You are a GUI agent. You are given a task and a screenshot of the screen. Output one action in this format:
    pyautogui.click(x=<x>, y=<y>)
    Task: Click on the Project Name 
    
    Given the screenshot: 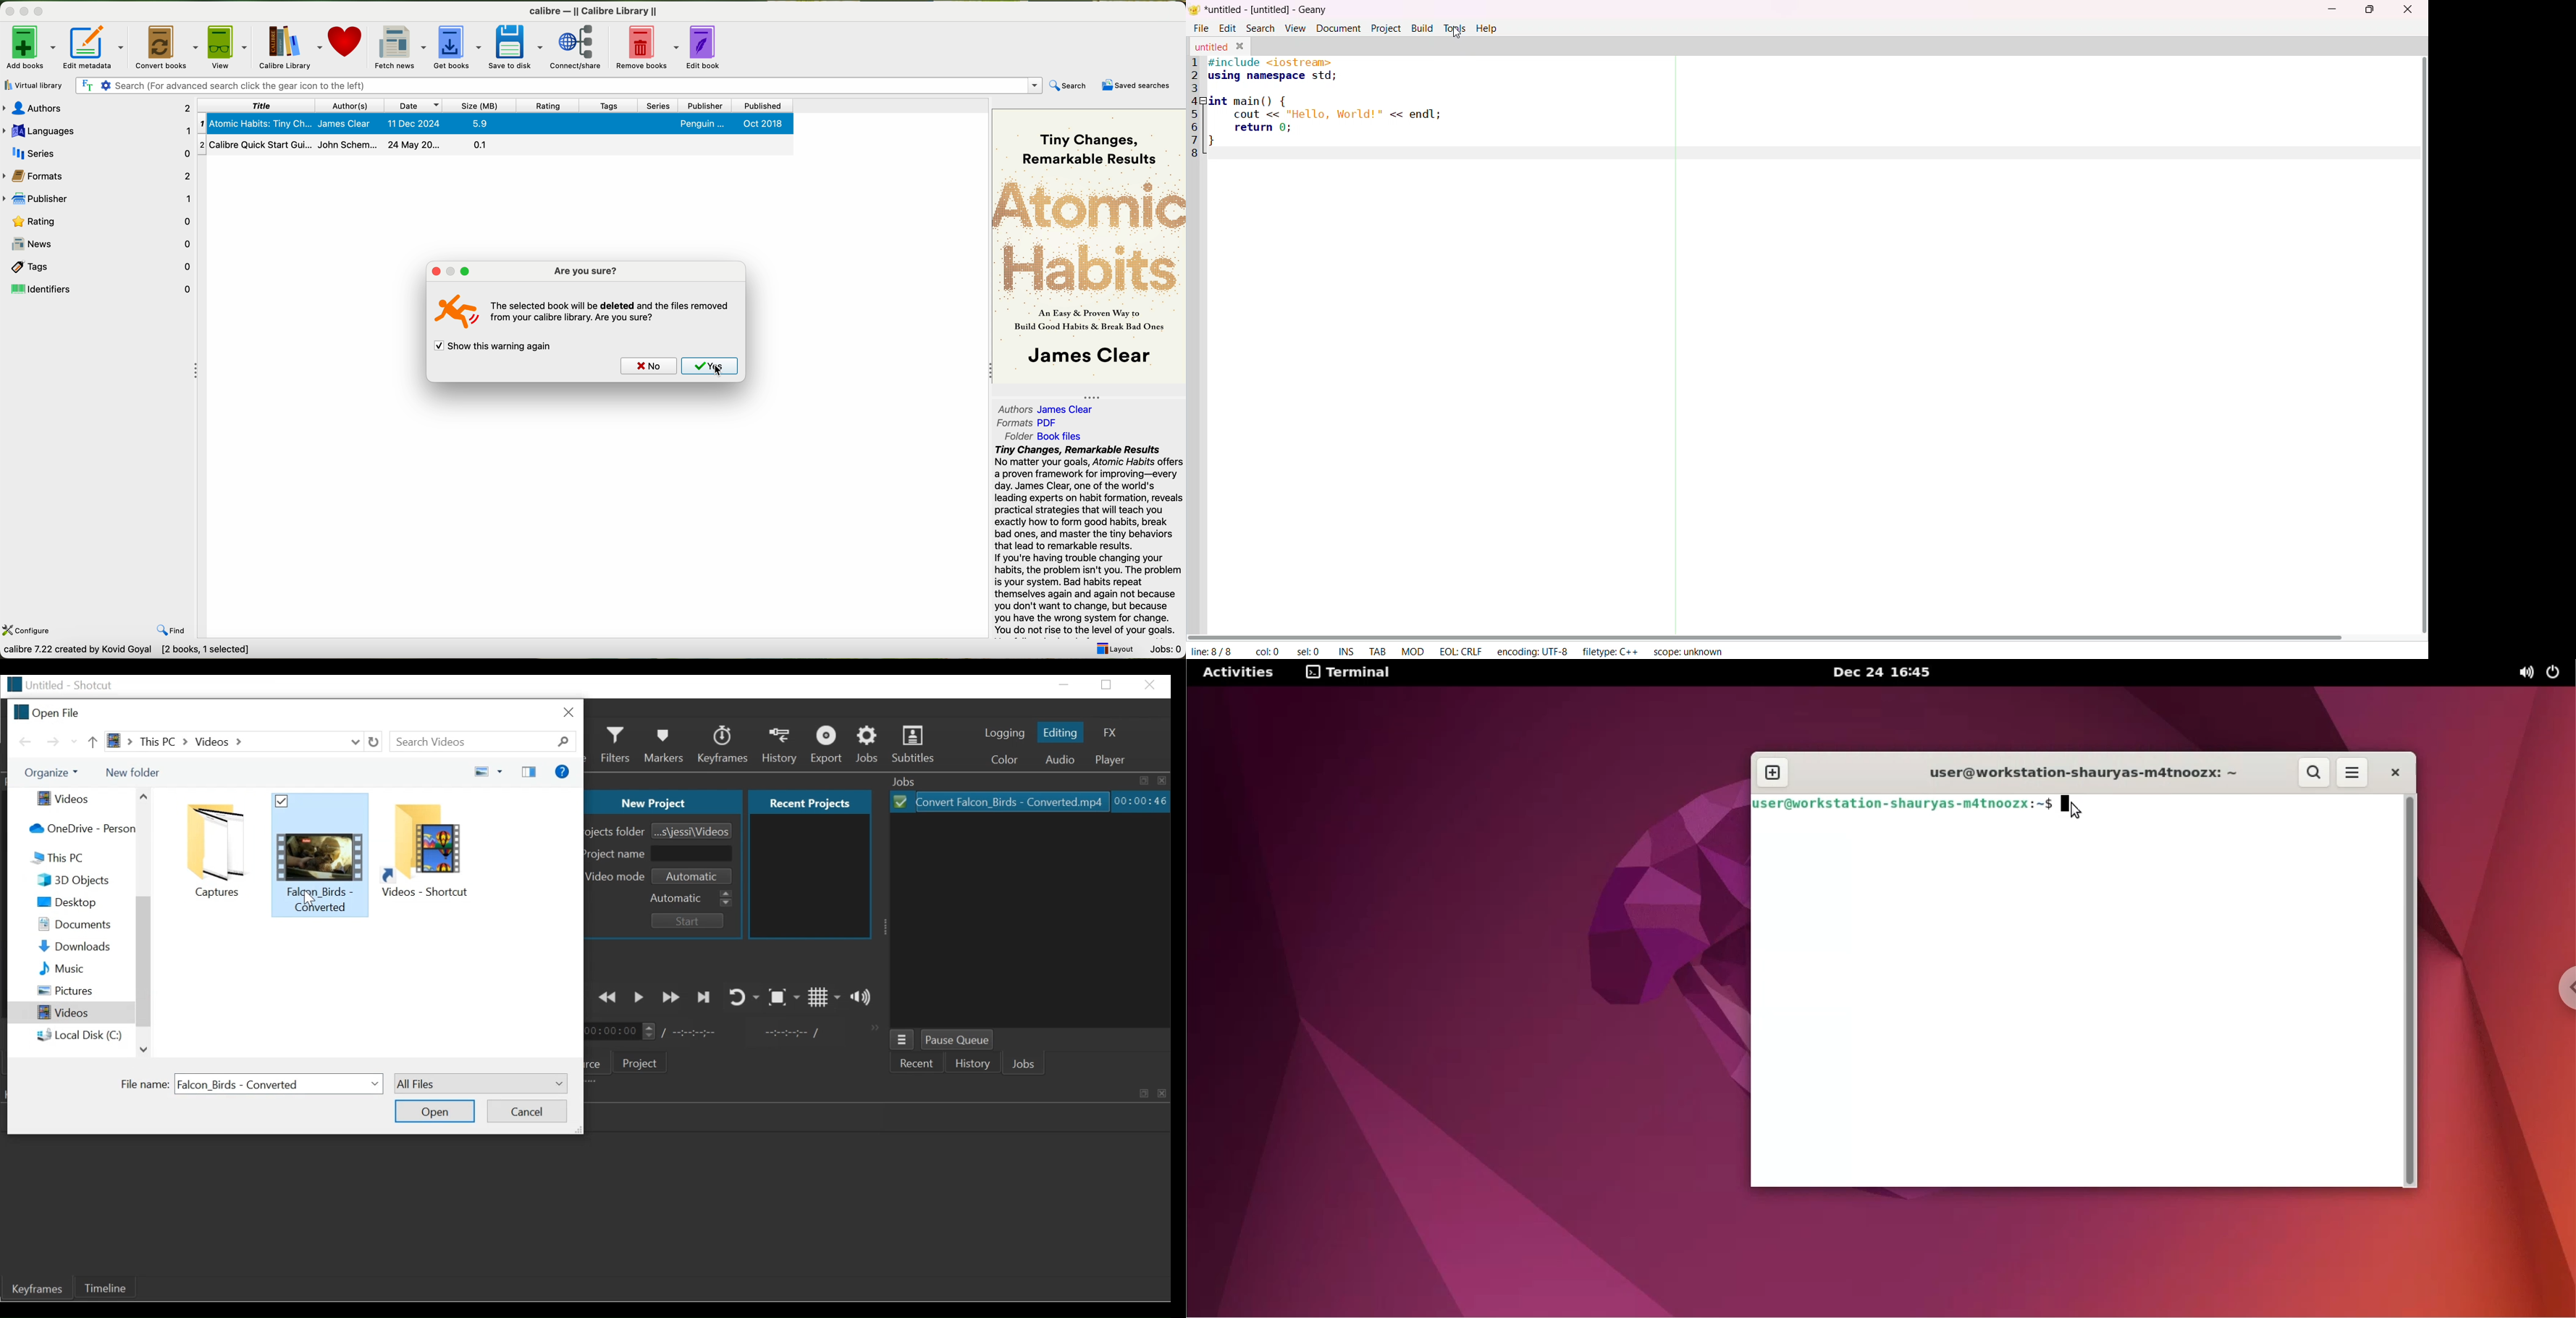 What is the action you would take?
    pyautogui.click(x=618, y=854)
    